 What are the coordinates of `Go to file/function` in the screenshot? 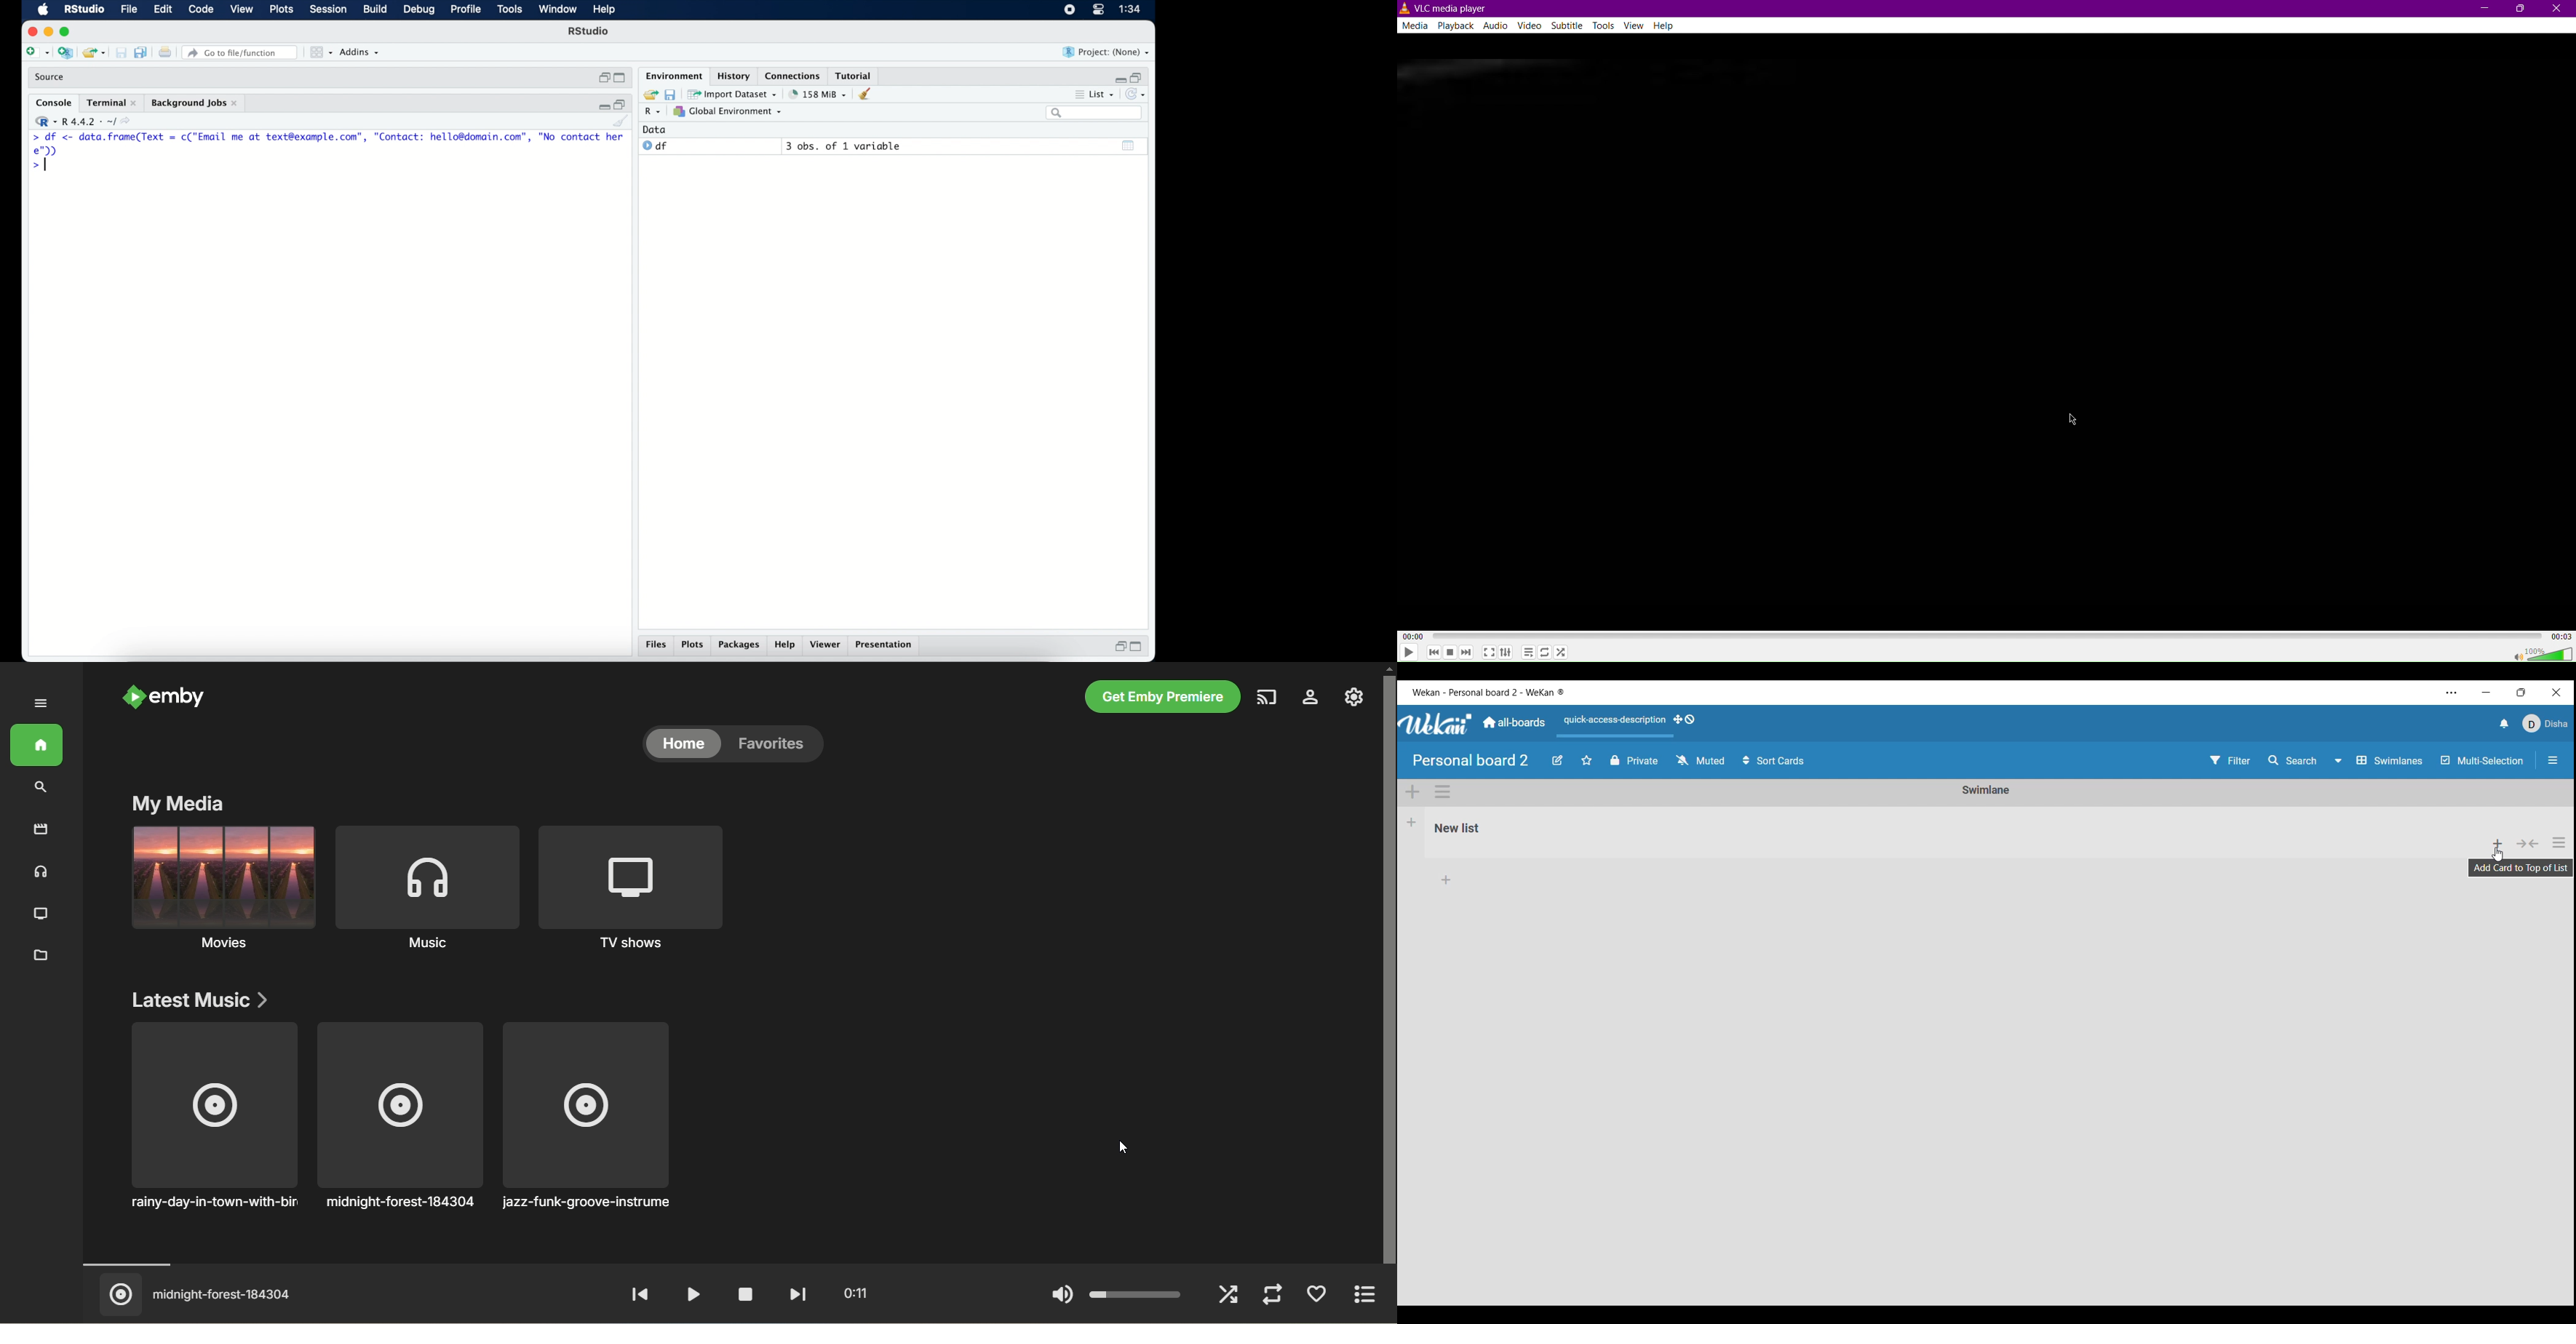 It's located at (240, 52).